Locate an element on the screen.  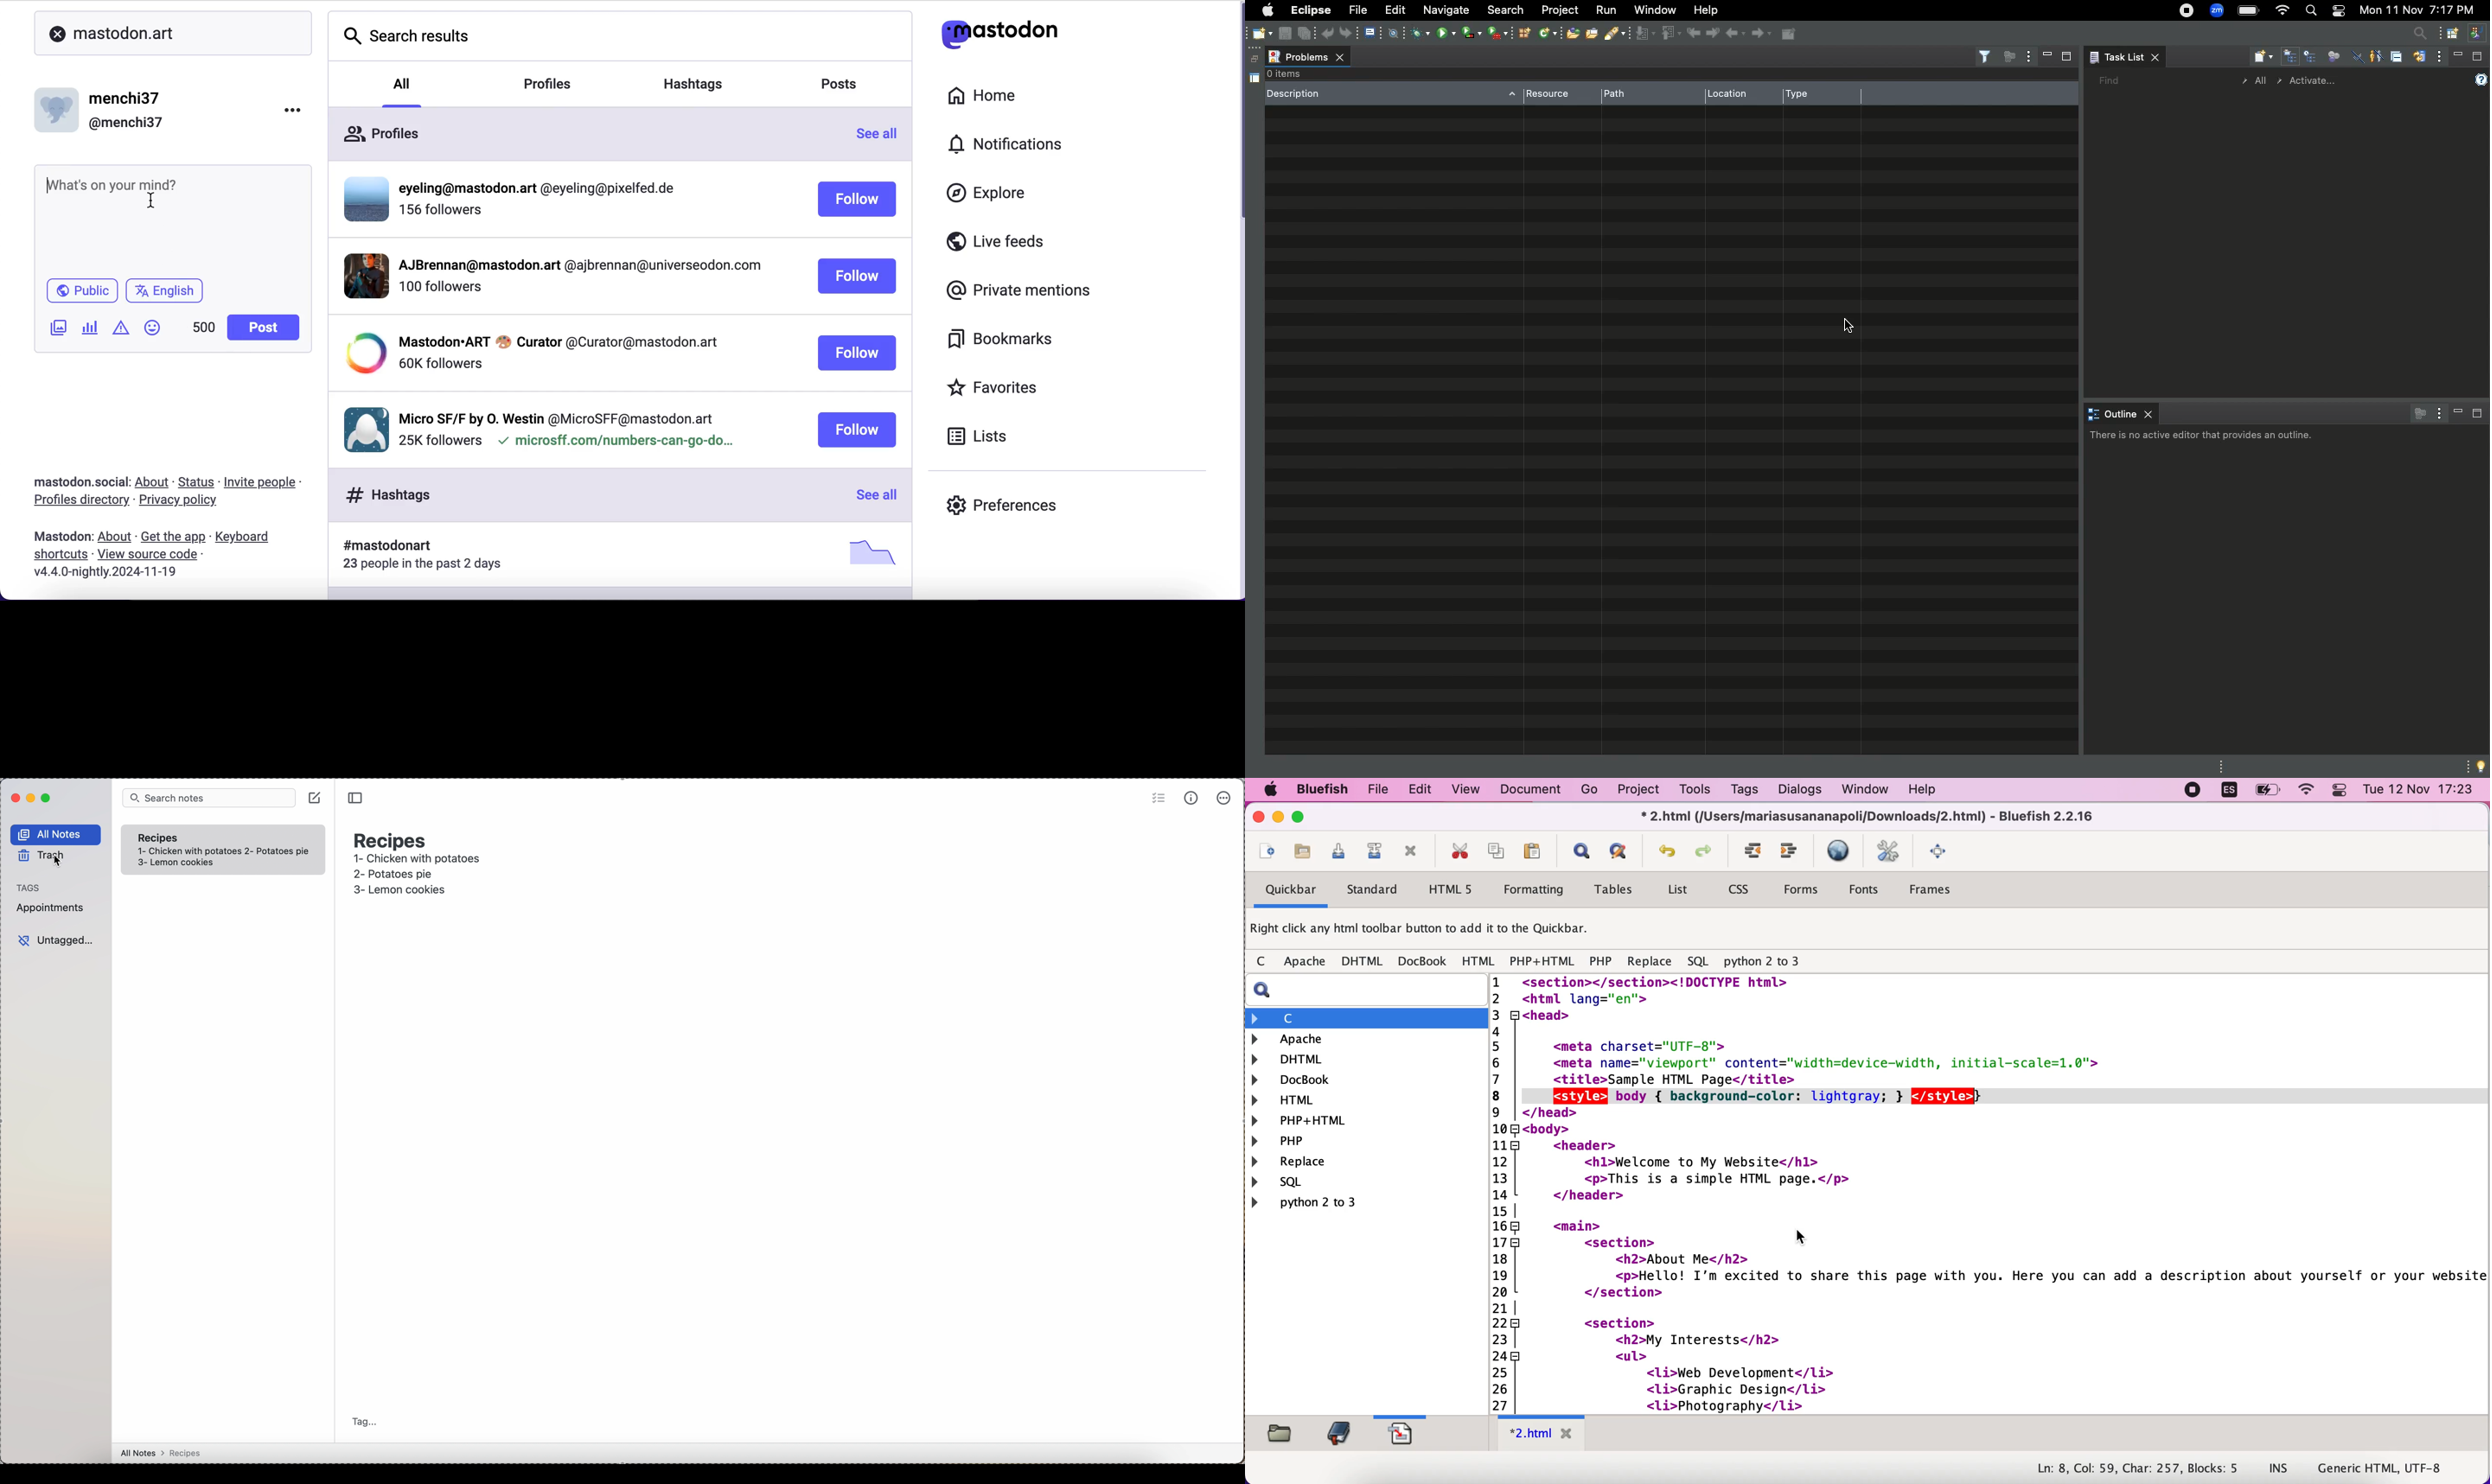
user profile is located at coordinates (576, 353).